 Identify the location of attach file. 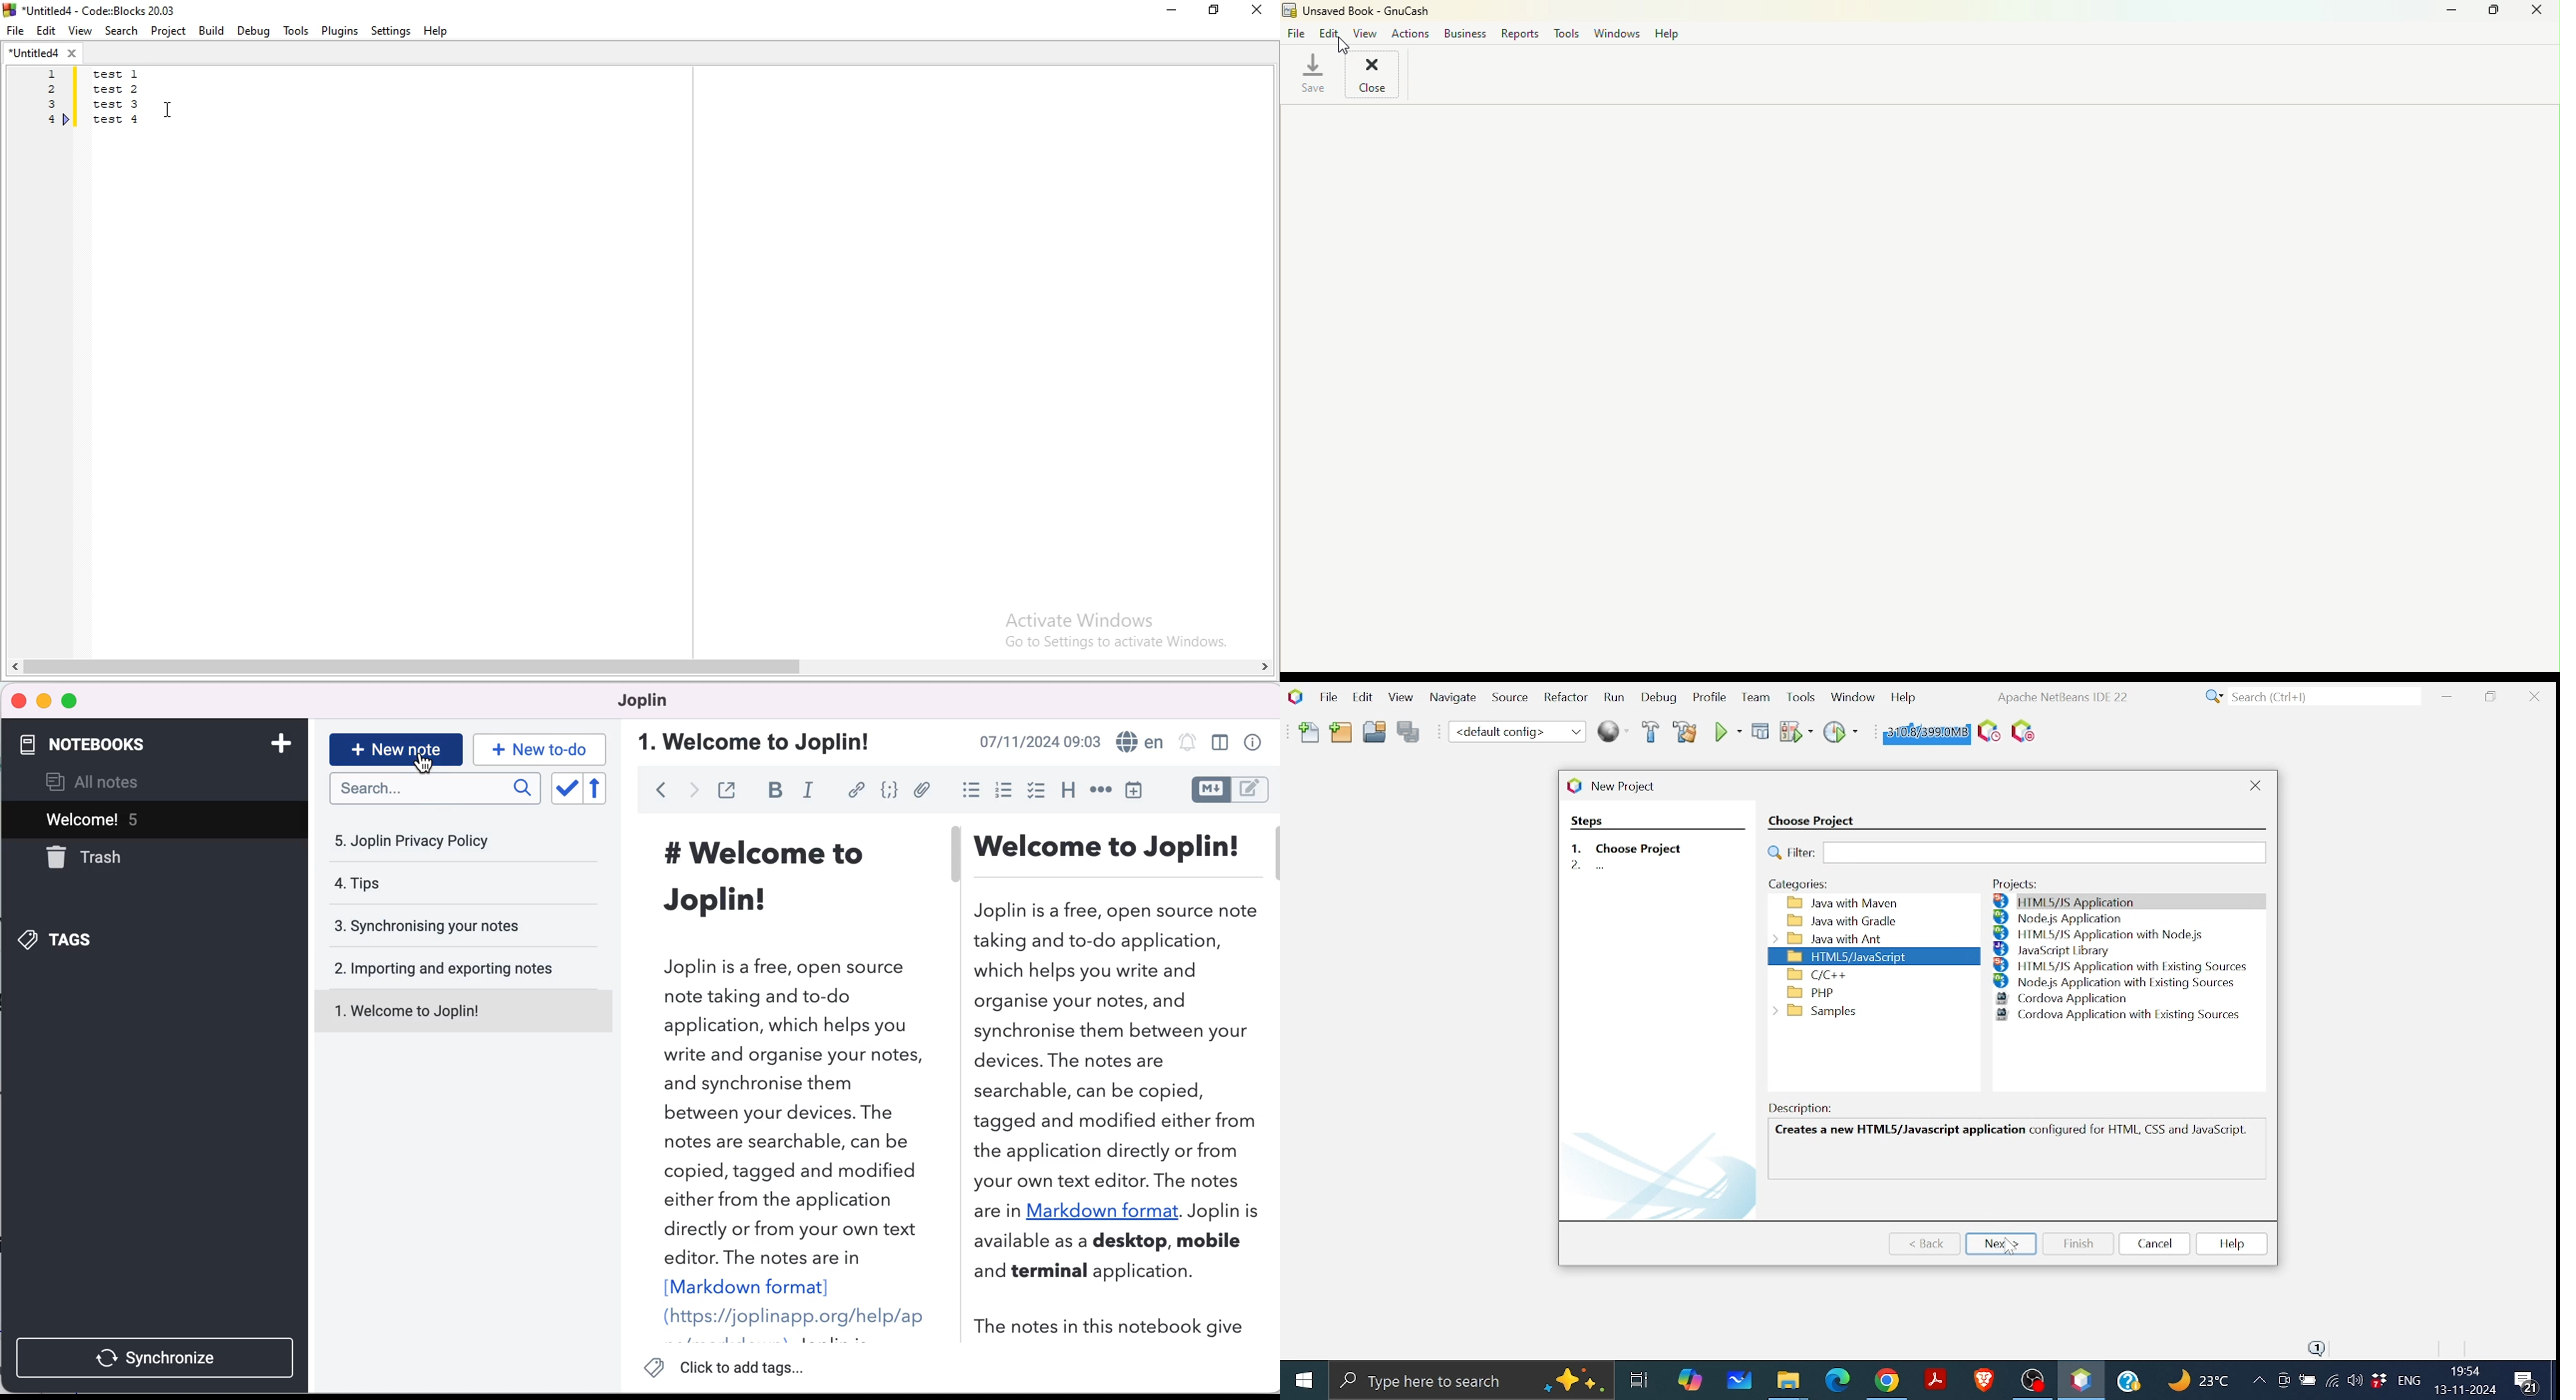
(921, 792).